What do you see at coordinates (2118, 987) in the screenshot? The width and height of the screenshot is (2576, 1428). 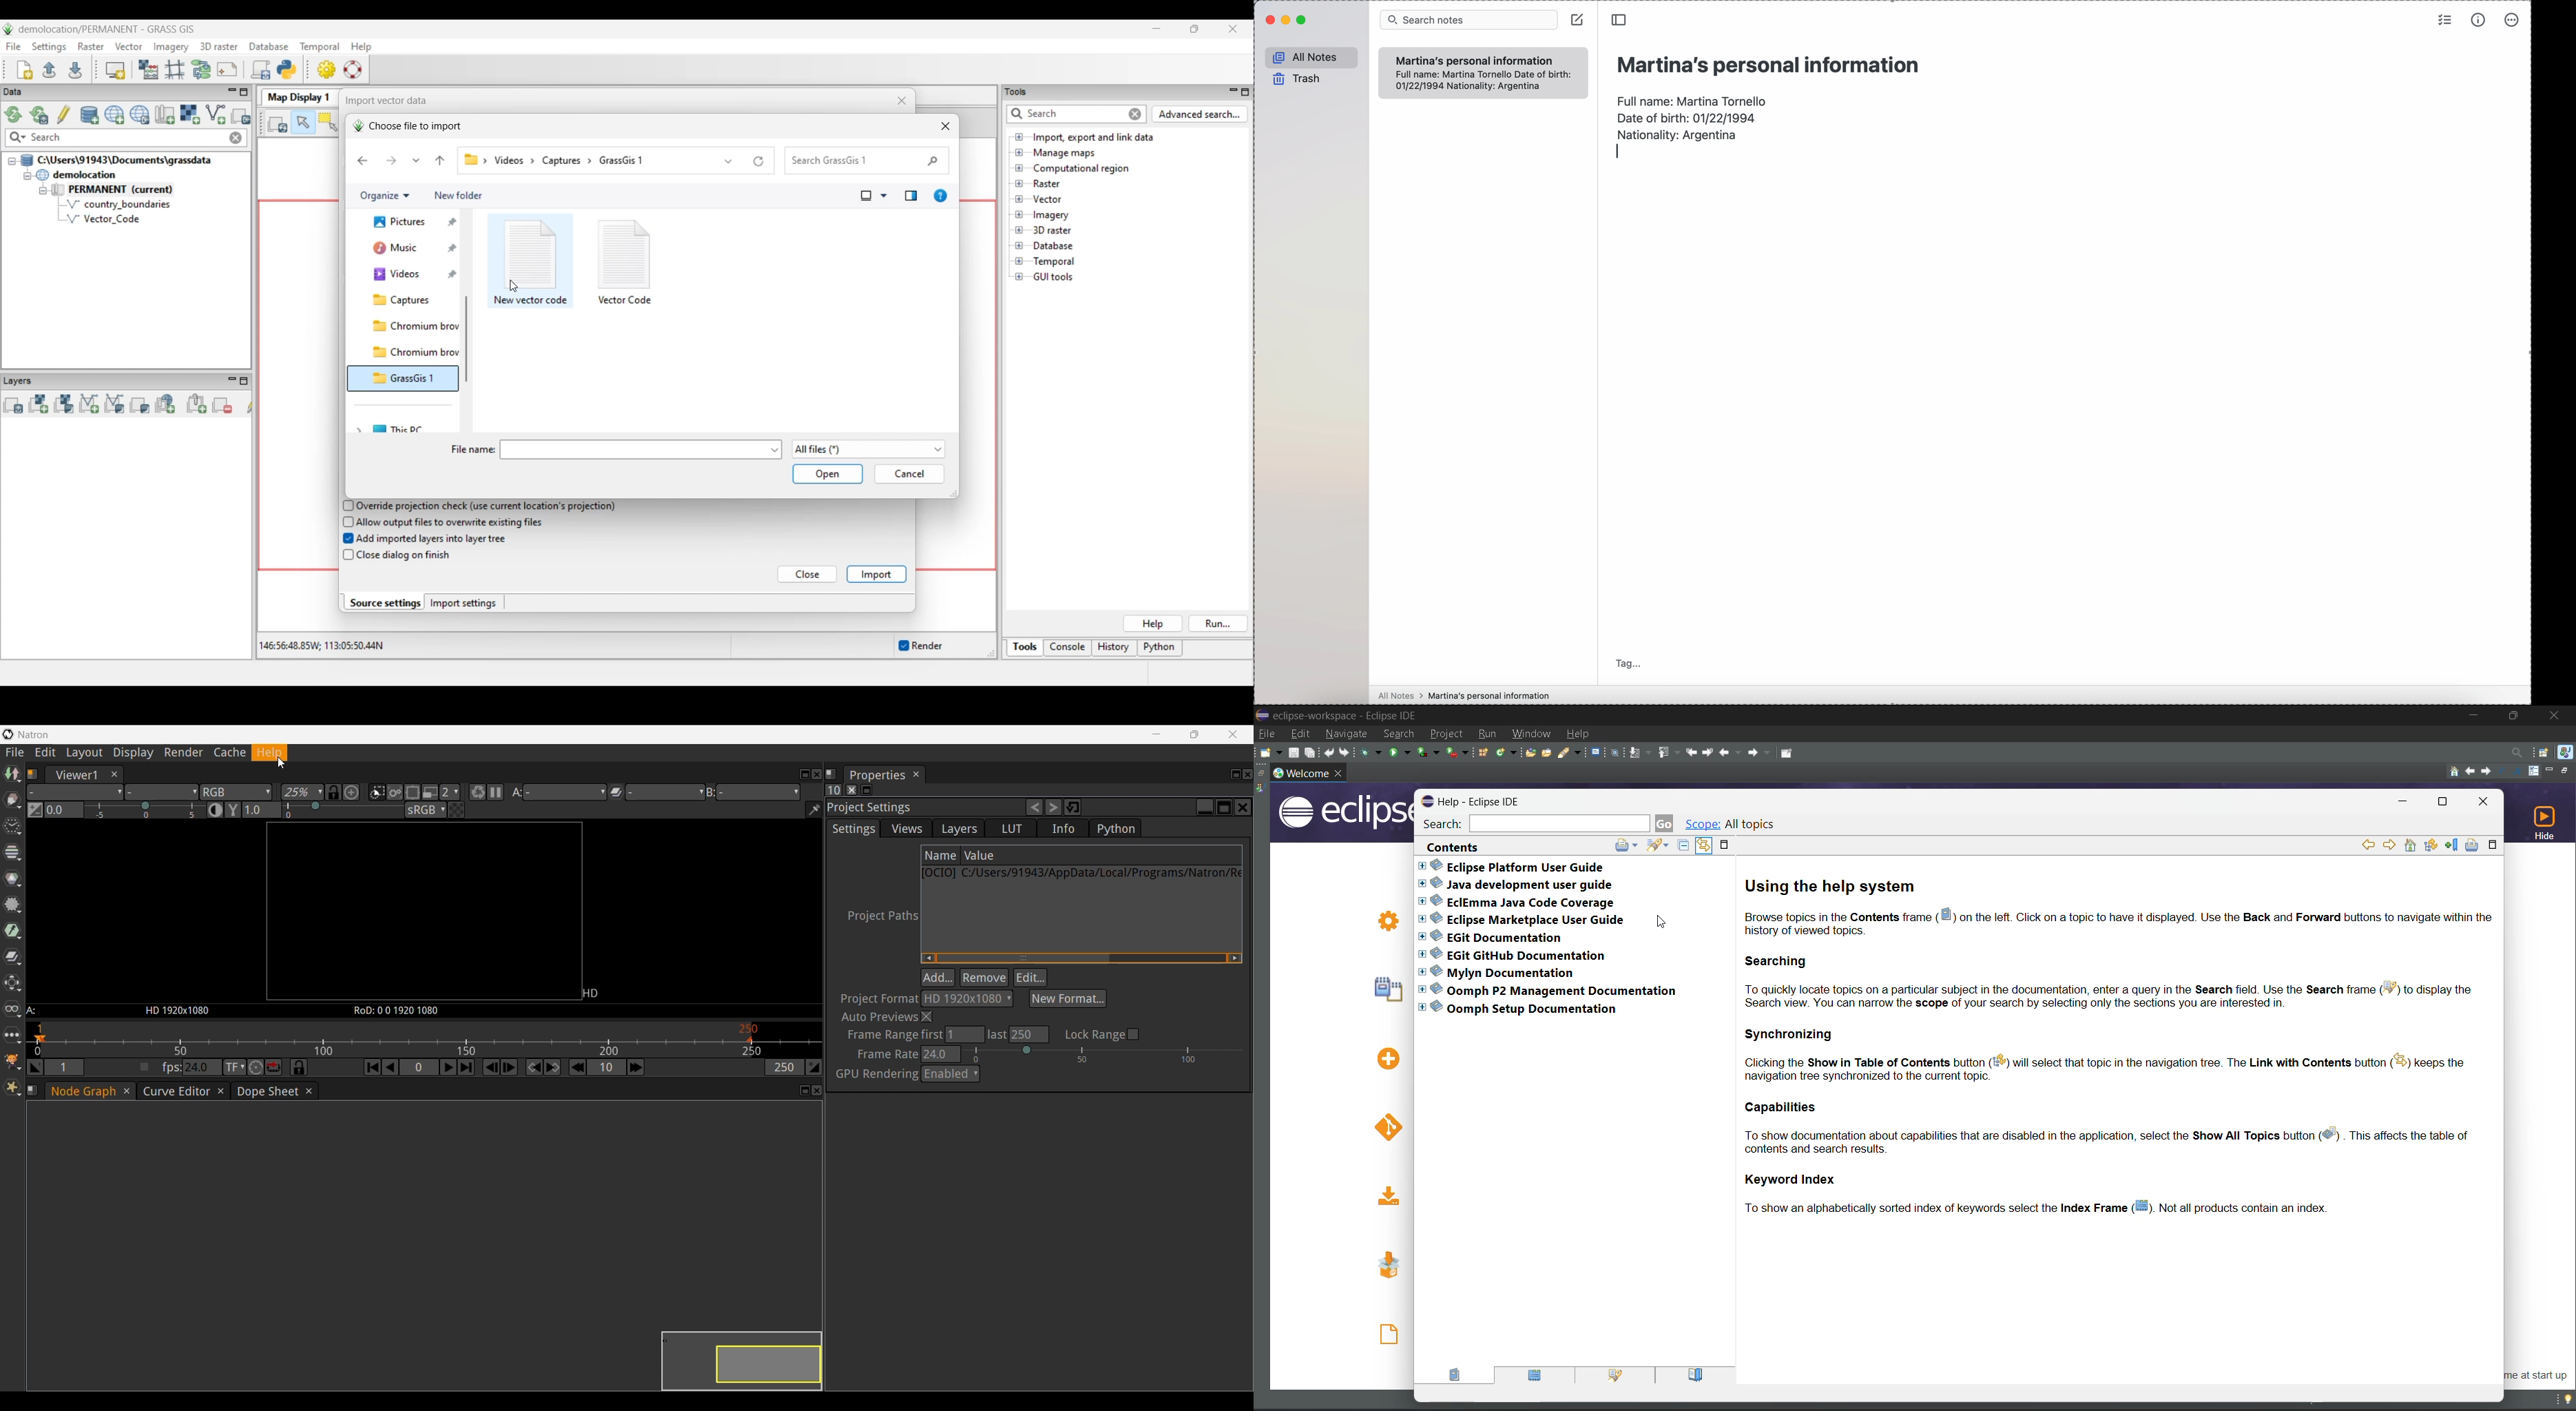 I see `searching` at bounding box center [2118, 987].